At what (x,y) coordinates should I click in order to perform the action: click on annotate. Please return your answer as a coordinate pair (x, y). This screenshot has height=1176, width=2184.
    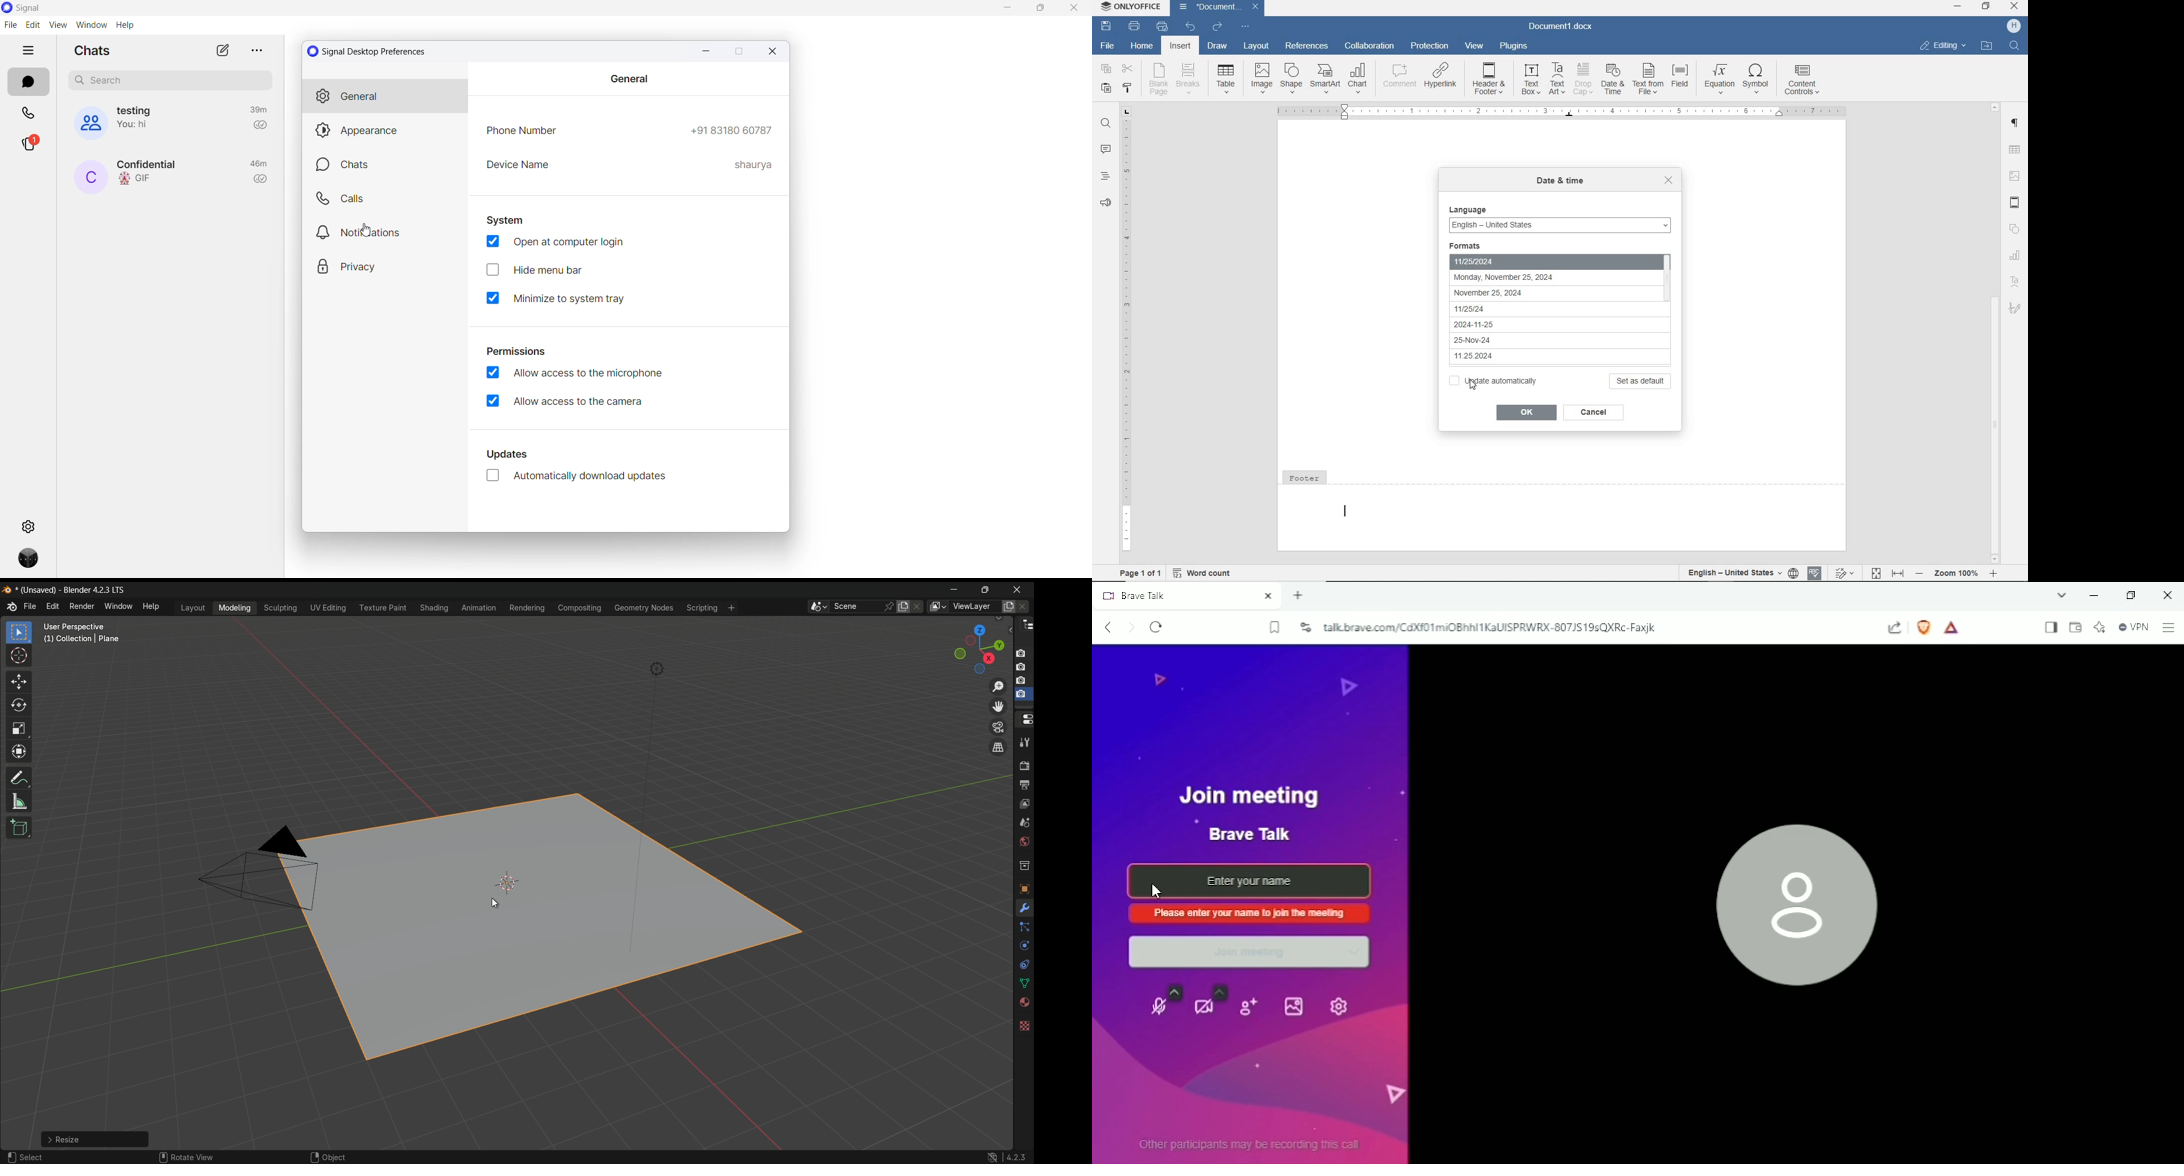
    Looking at the image, I should click on (18, 778).